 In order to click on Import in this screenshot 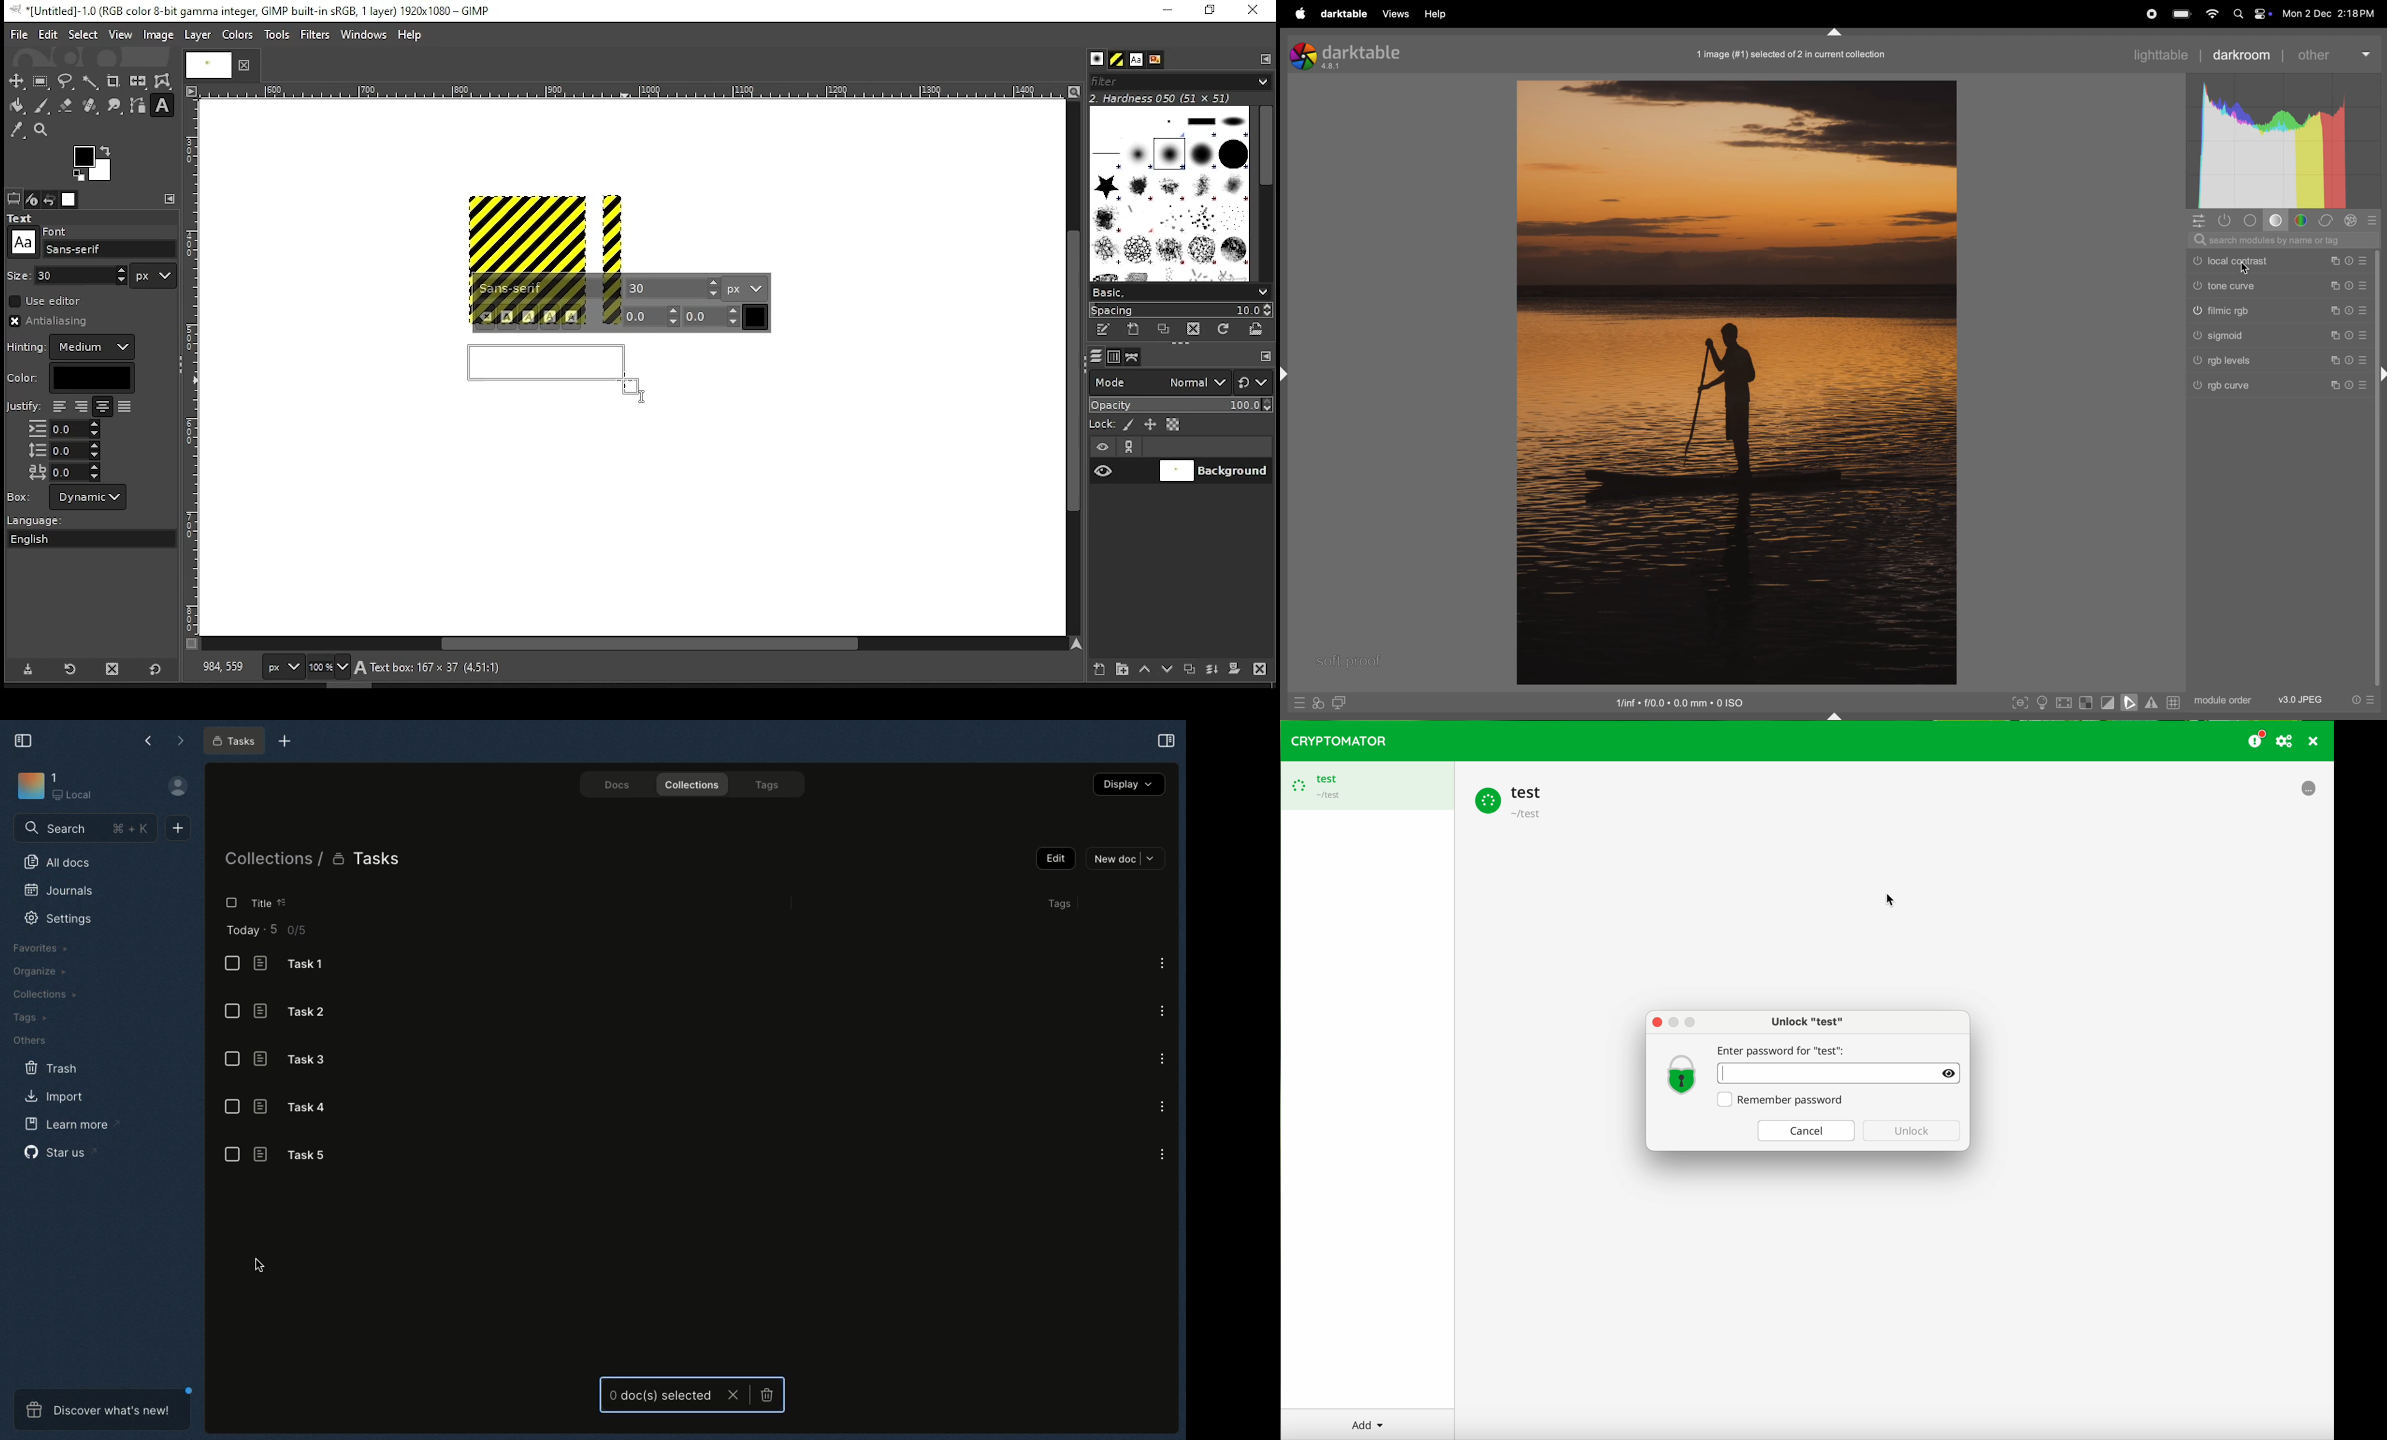, I will do `click(56, 1097)`.